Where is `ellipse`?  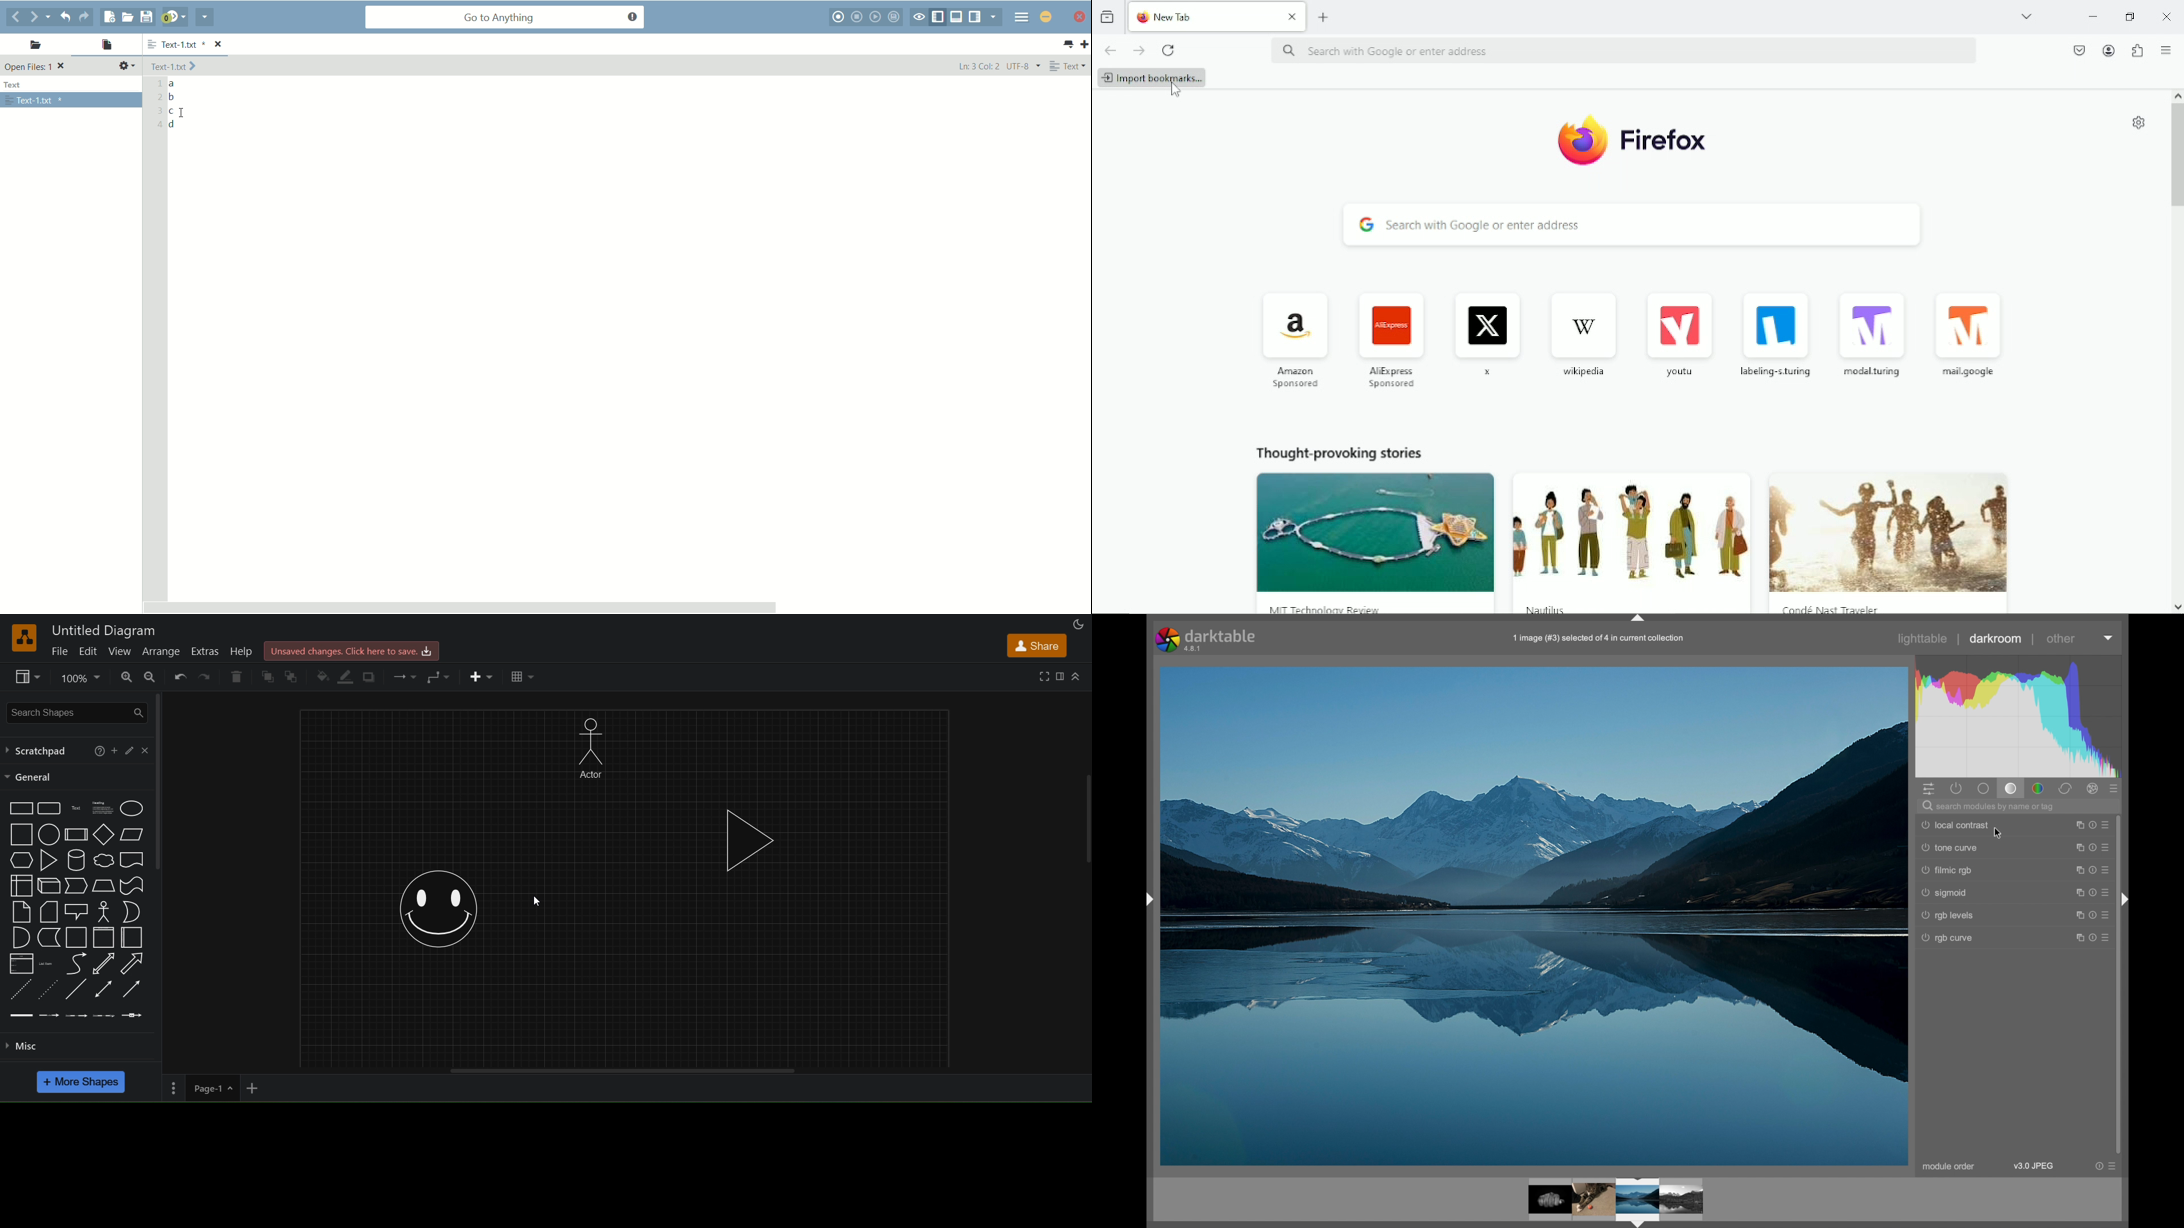 ellipse is located at coordinates (131, 809).